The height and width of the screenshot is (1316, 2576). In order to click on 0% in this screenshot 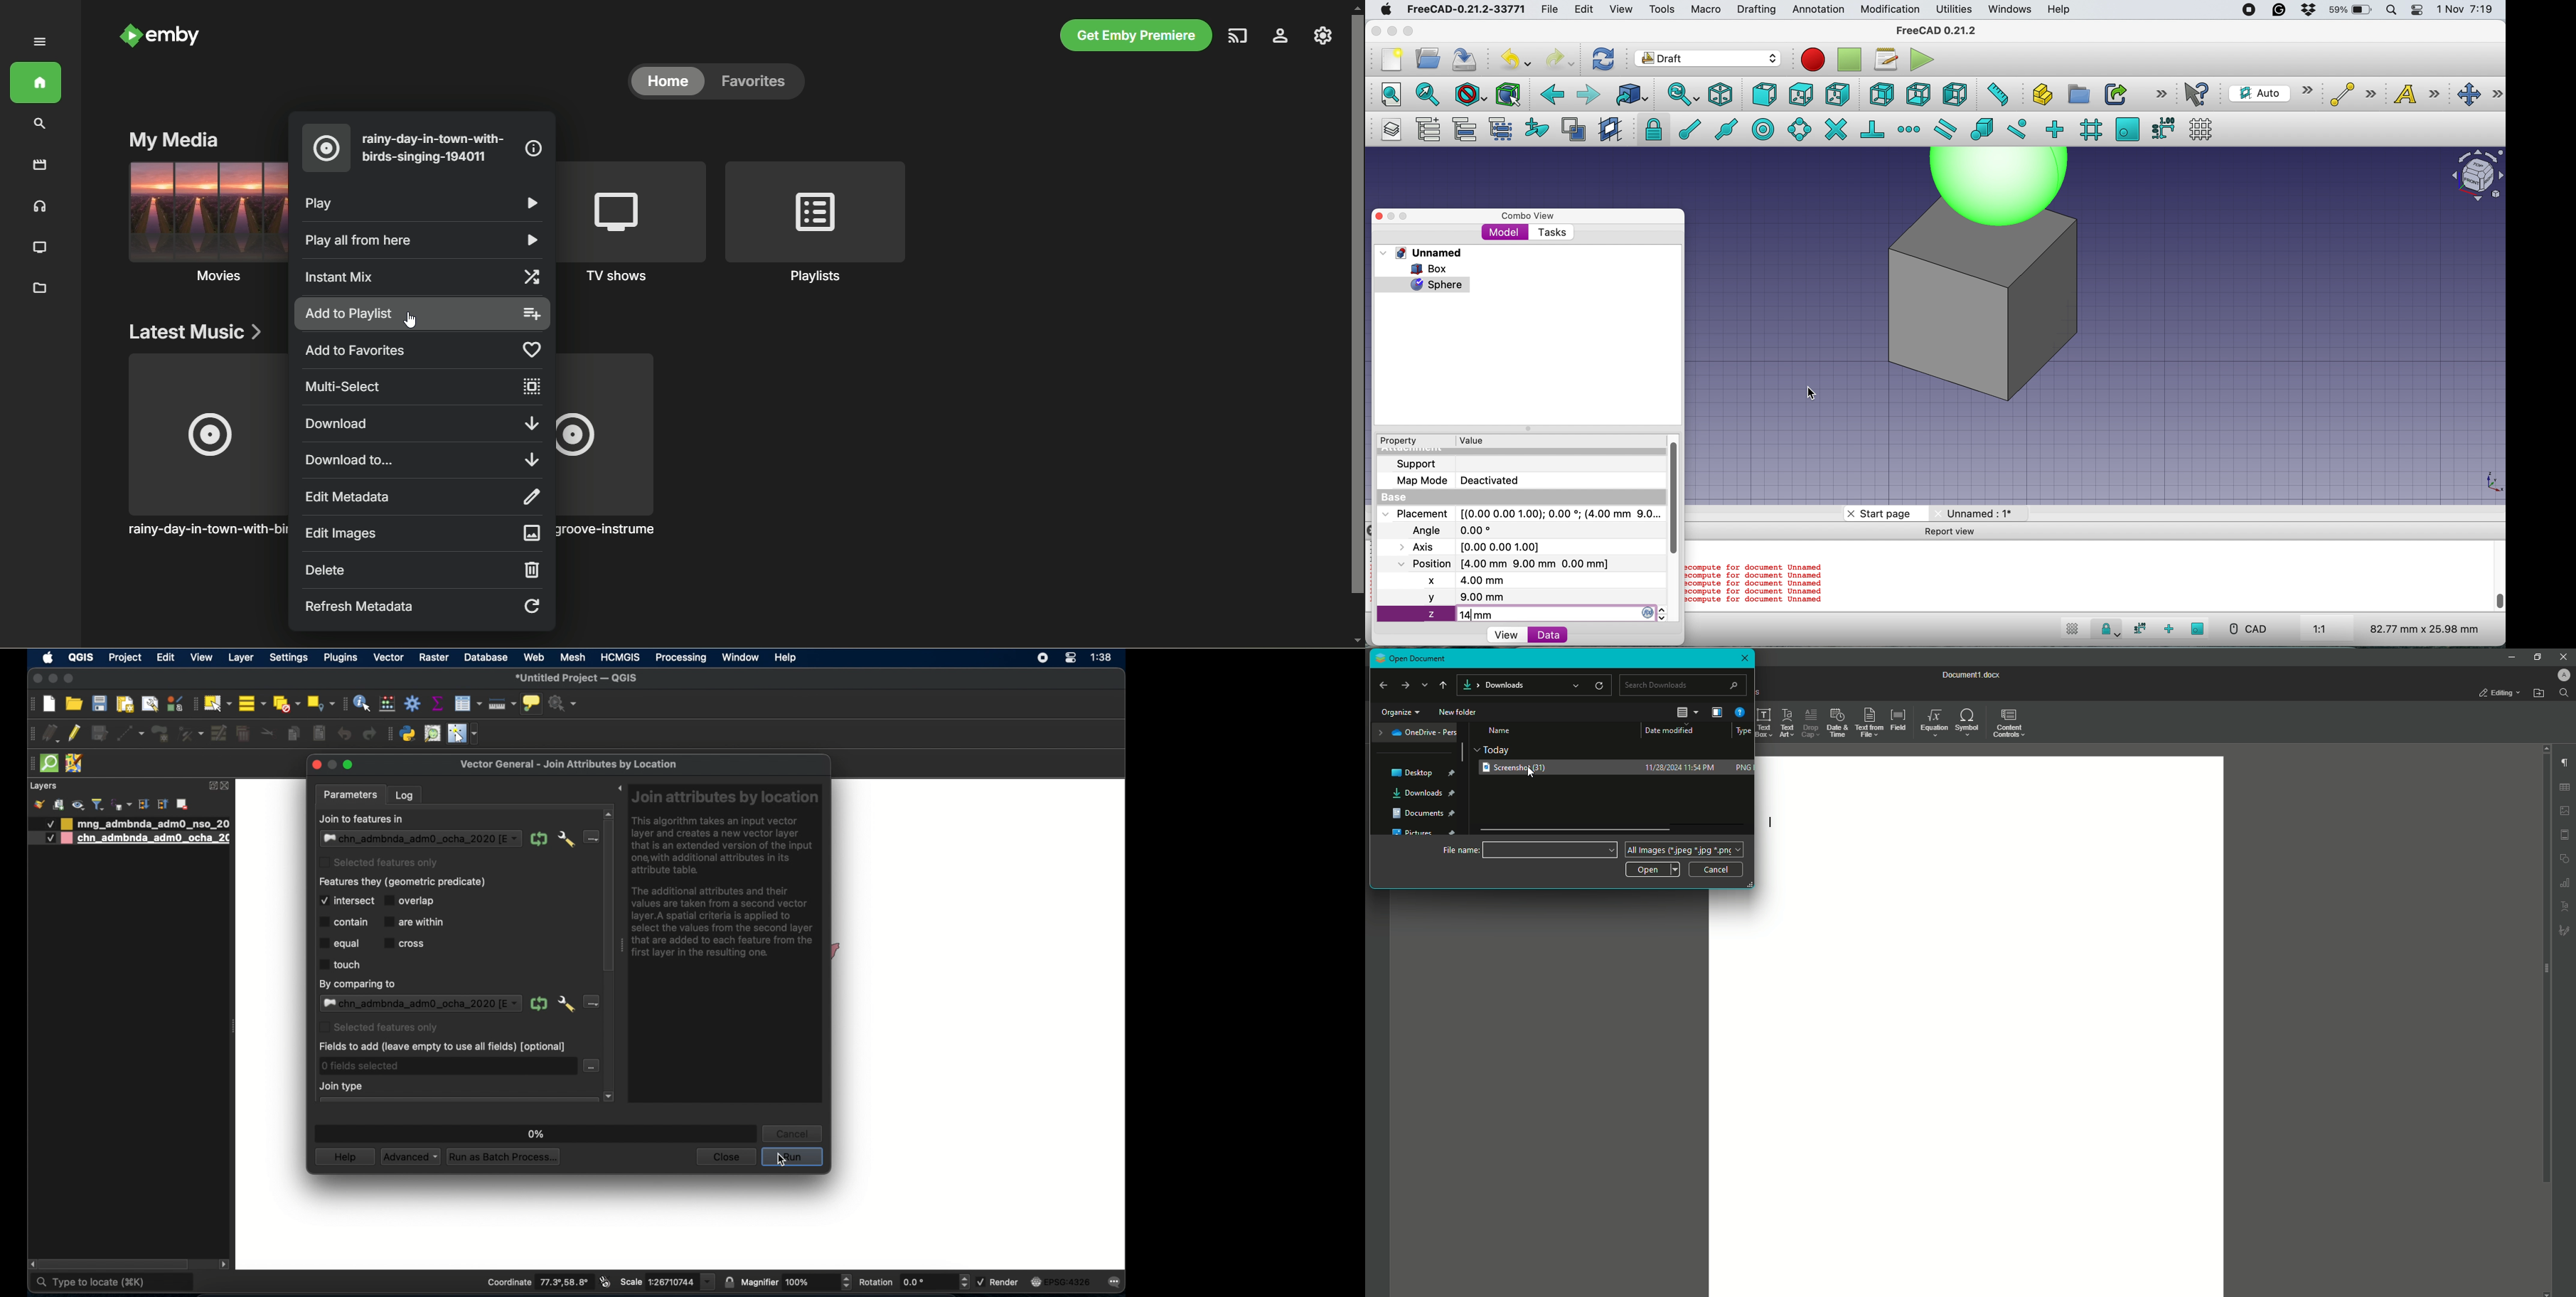, I will do `click(537, 1134)`.